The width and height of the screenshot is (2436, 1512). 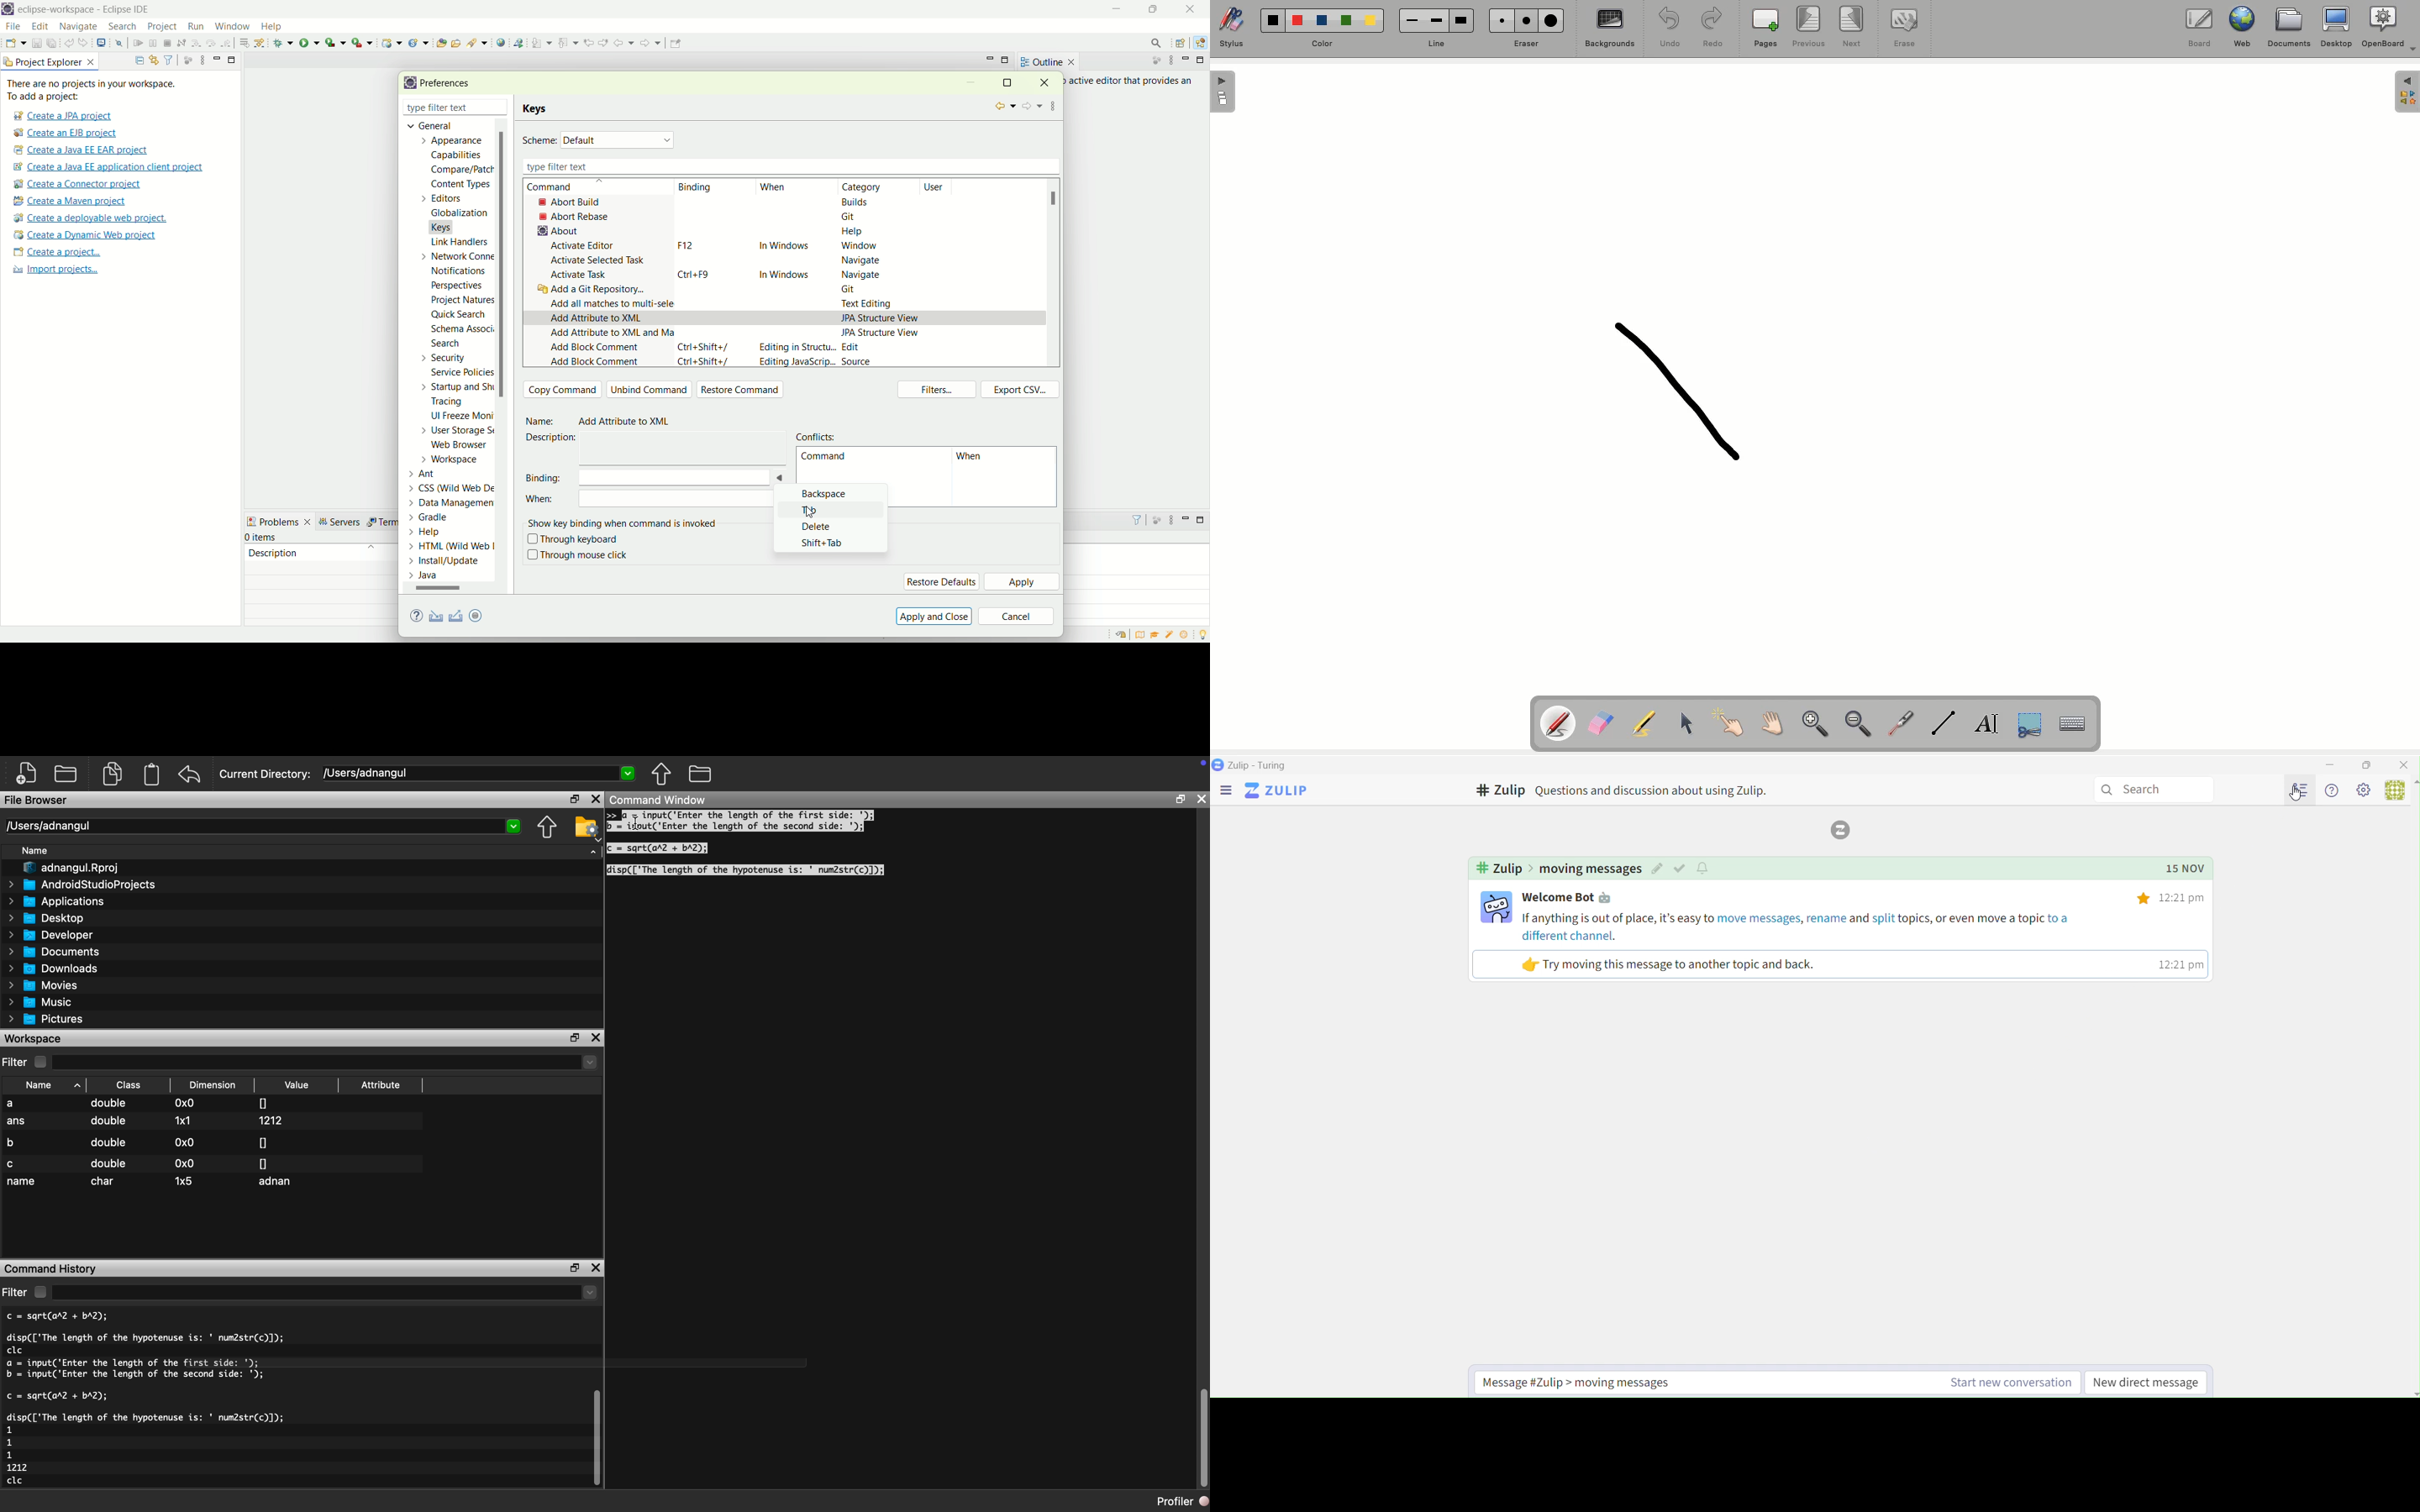 I want to click on 15 NOV, so click(x=2179, y=869).